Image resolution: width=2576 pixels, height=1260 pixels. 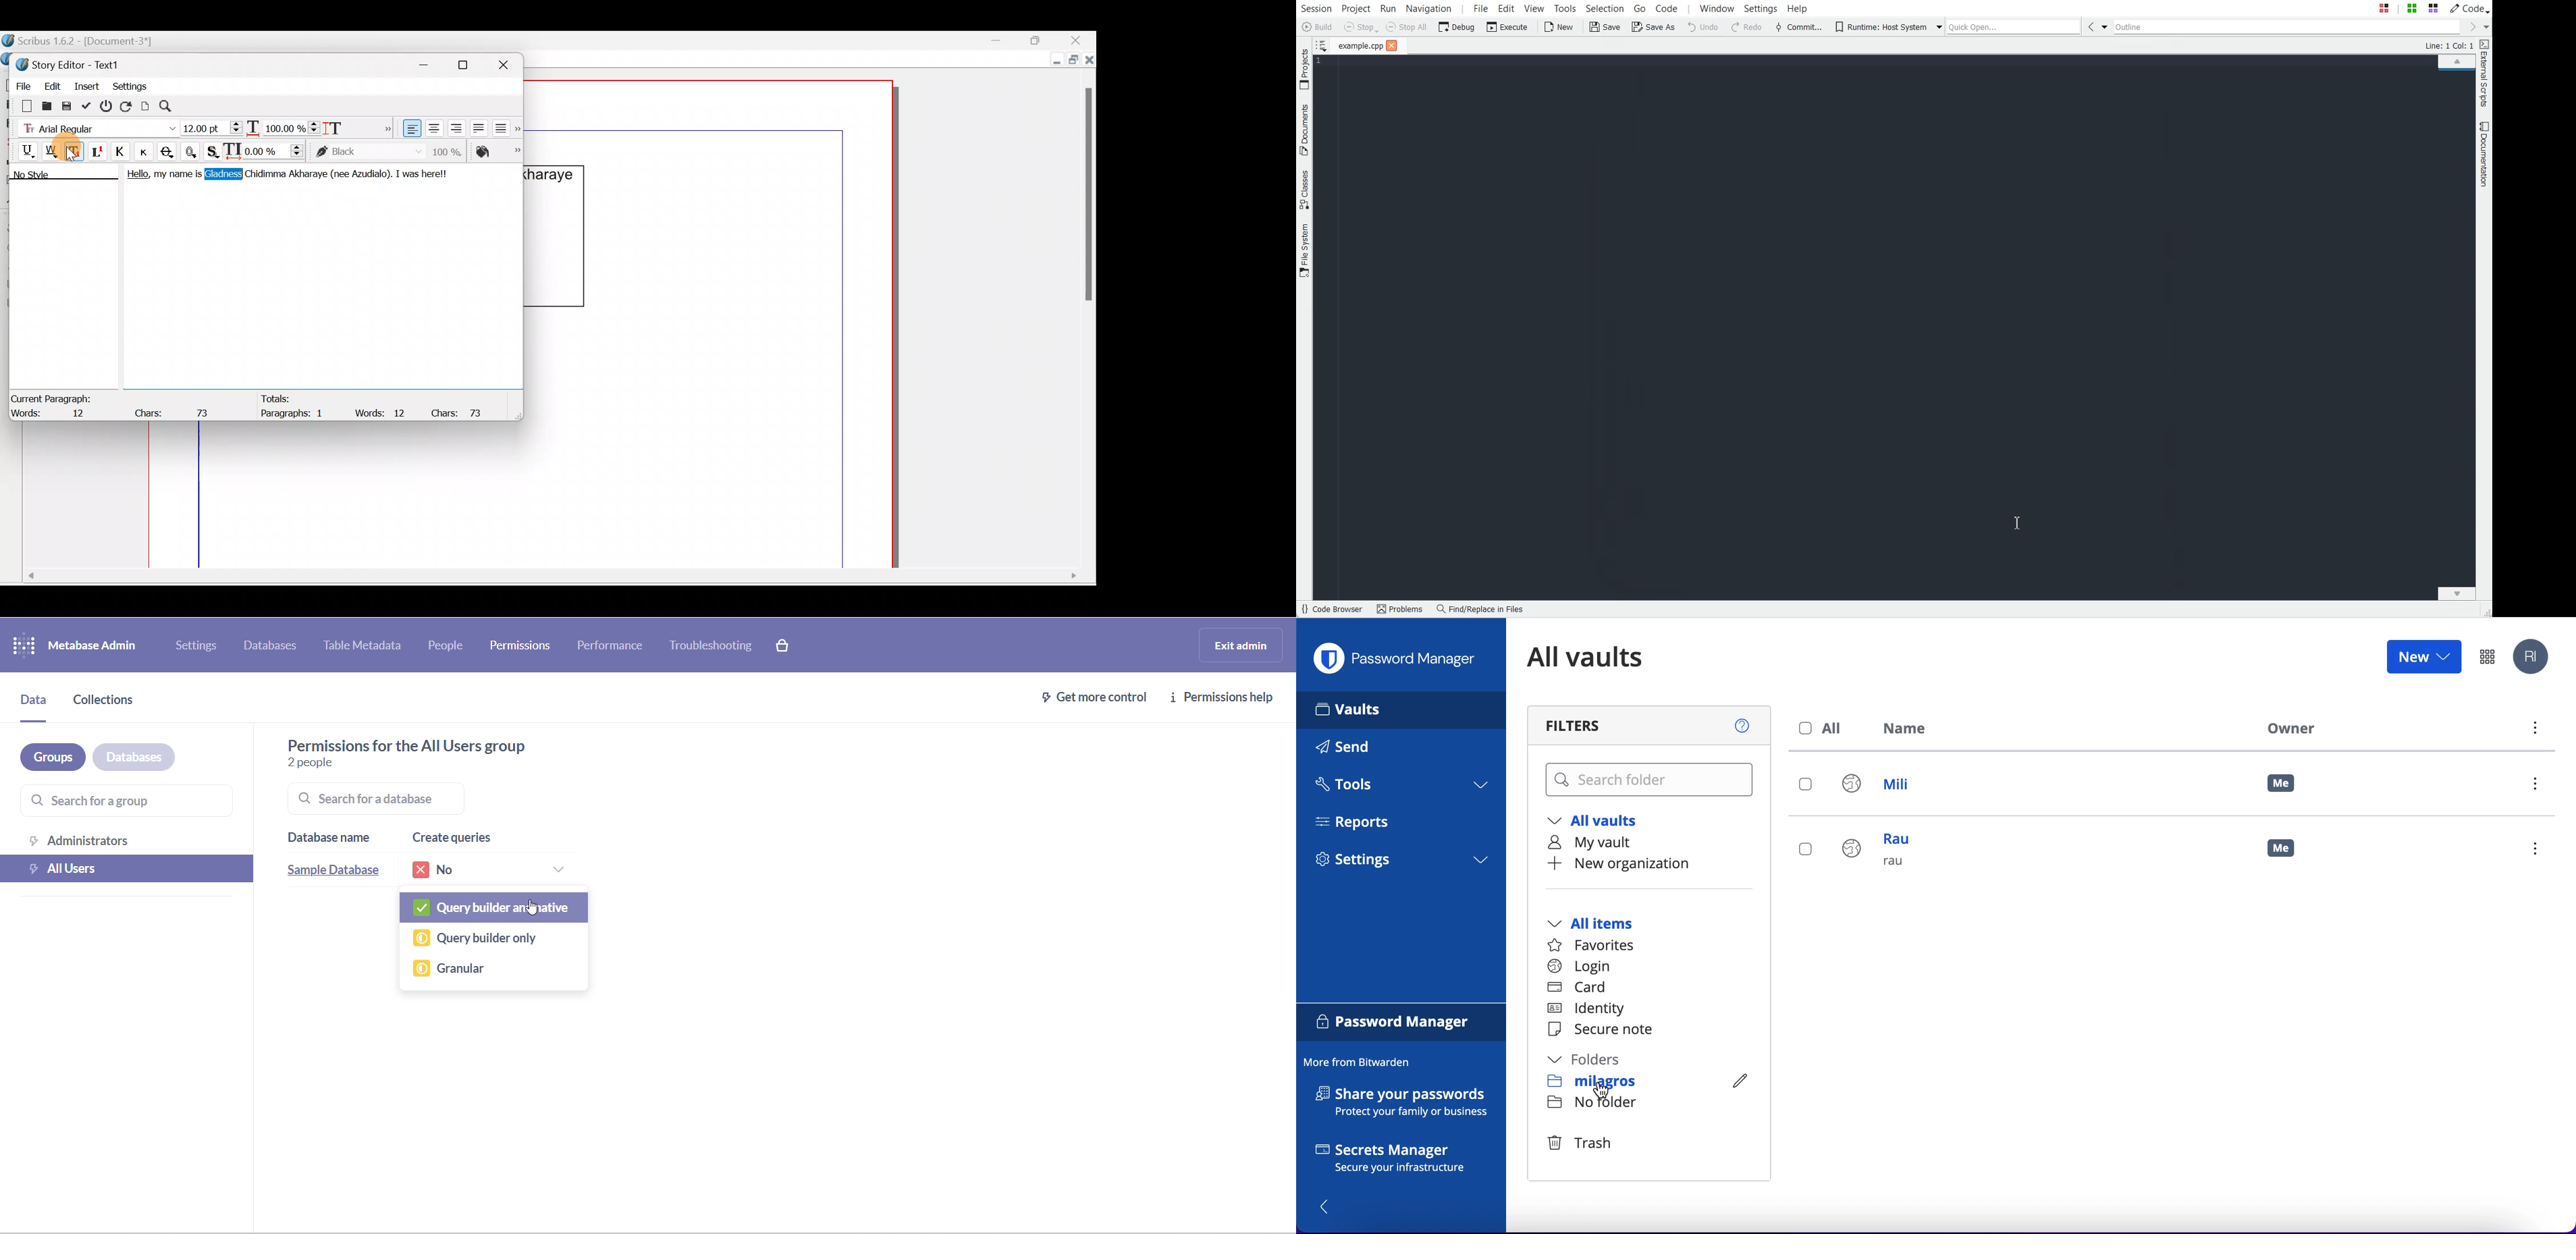 I want to click on Color of text fill, so click(x=497, y=151).